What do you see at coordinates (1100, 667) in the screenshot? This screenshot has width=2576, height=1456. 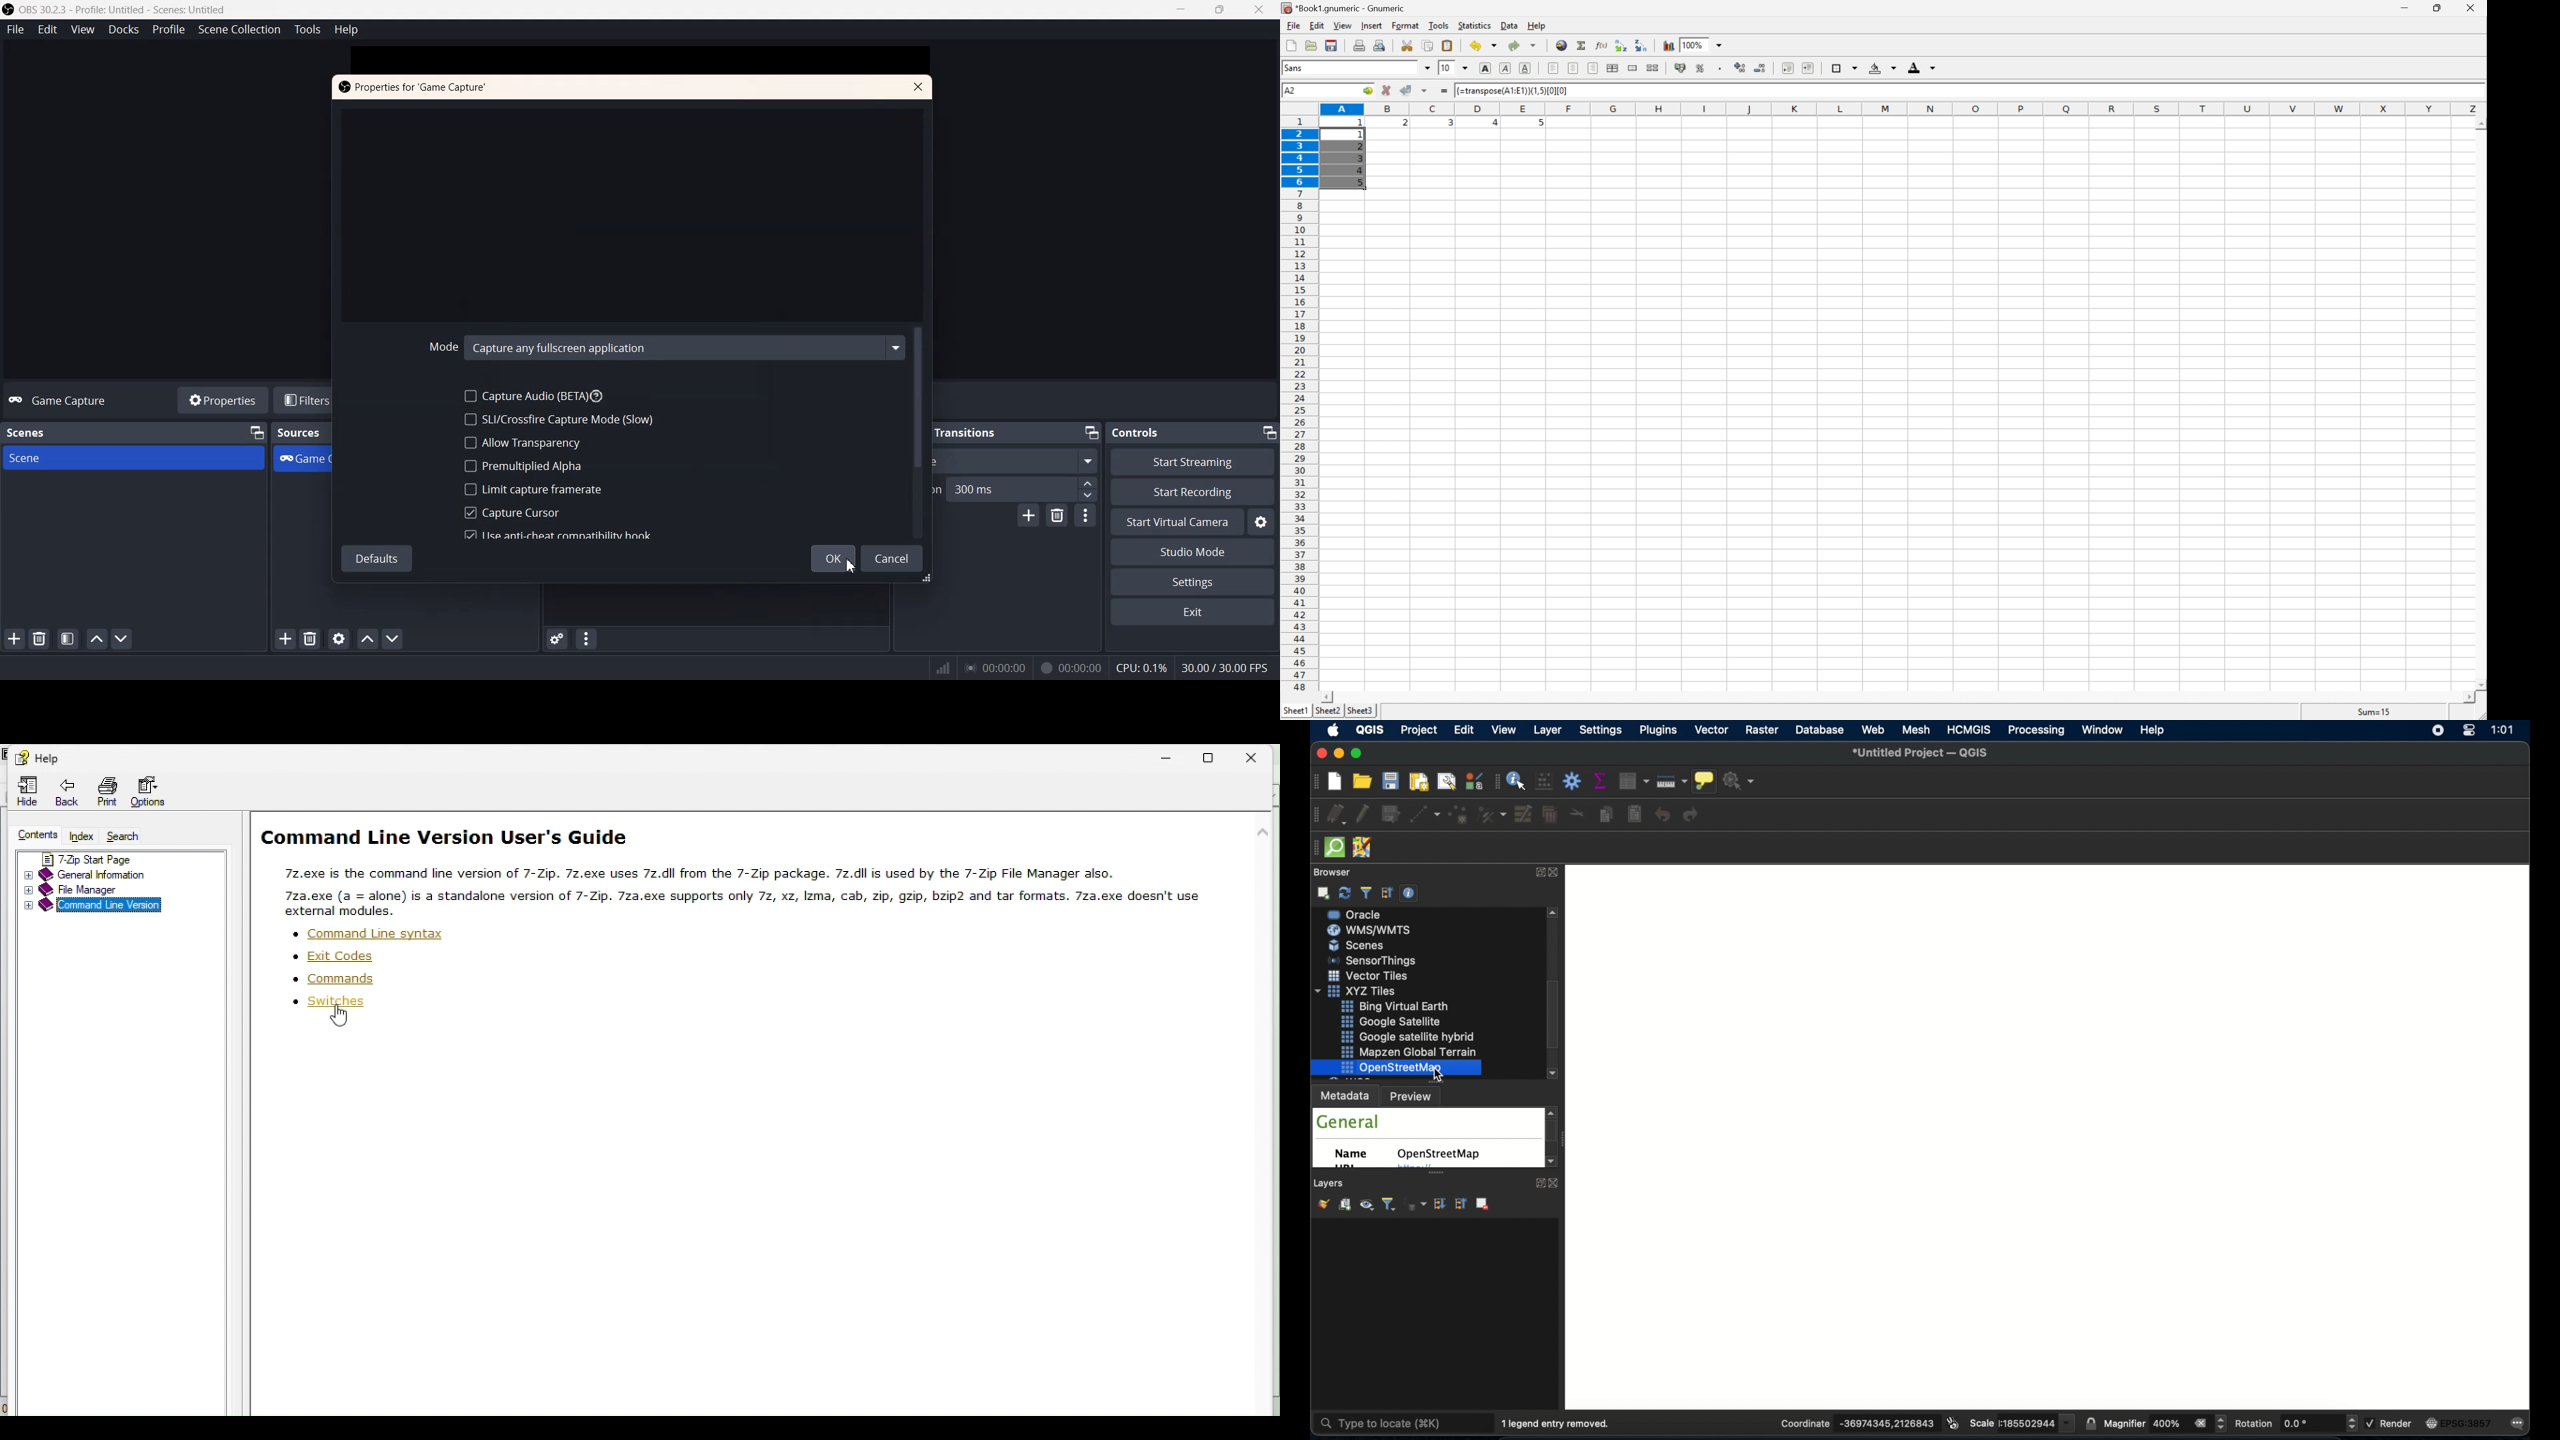 I see `Text` at bounding box center [1100, 667].